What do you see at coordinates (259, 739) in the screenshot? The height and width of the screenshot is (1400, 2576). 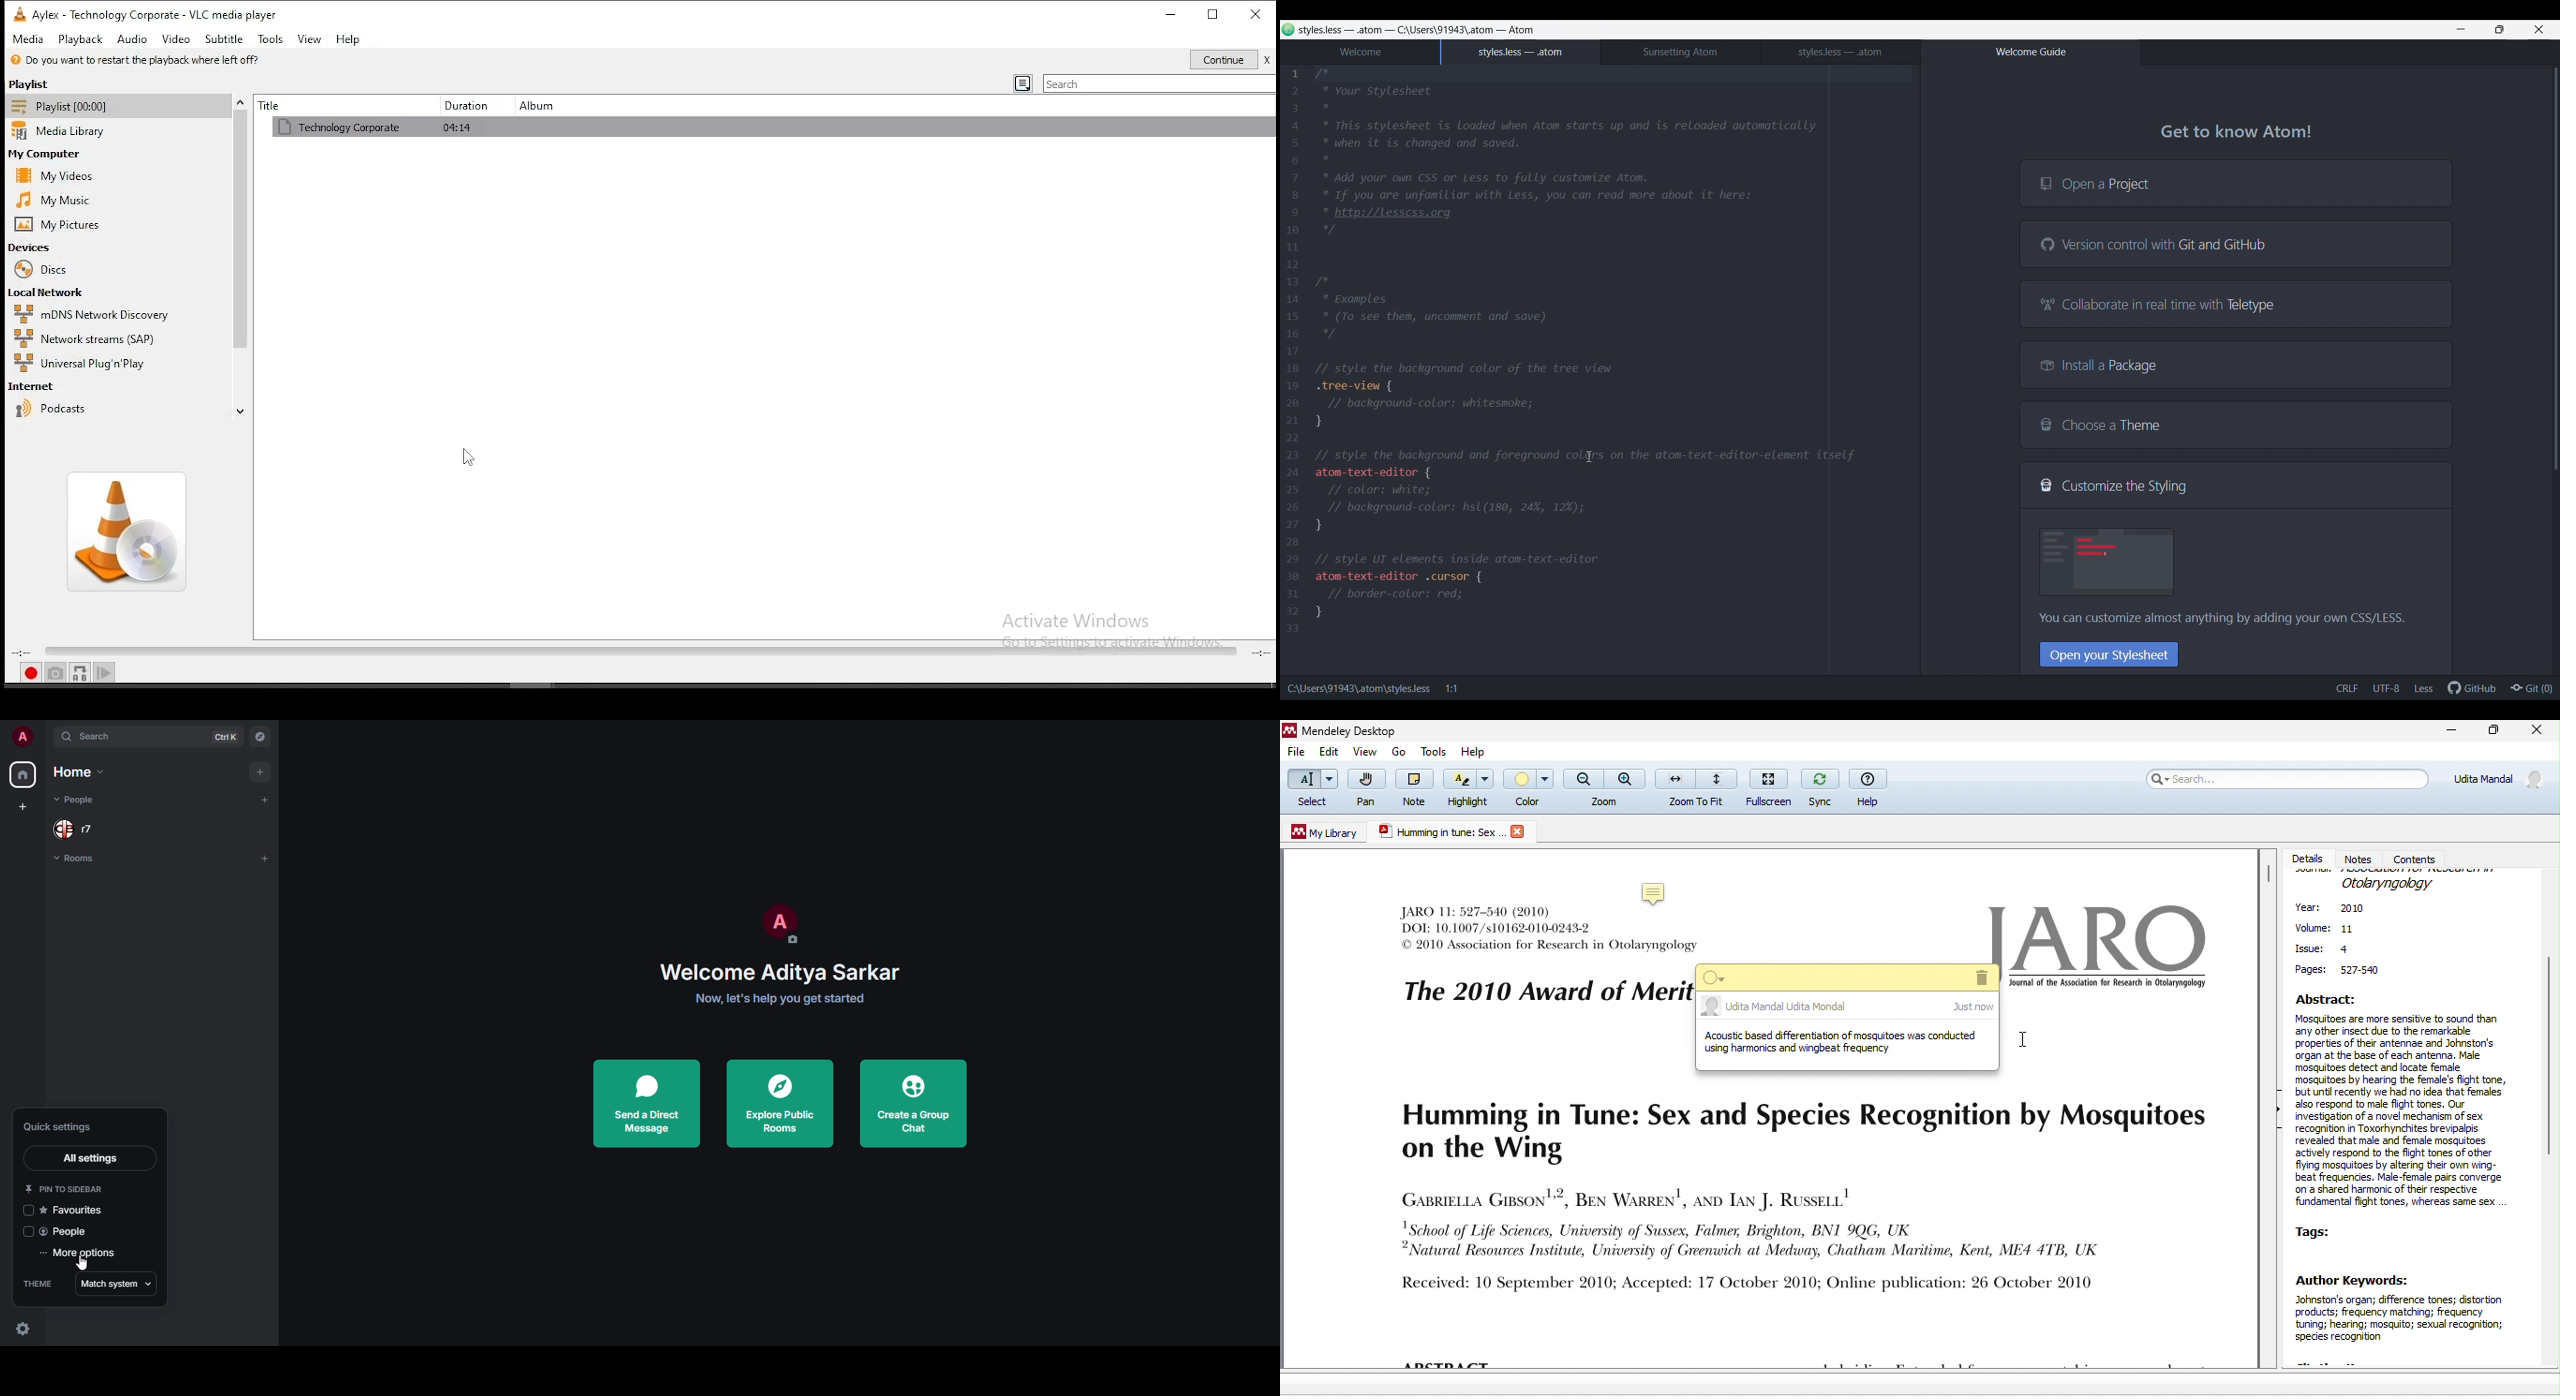 I see `navigator` at bounding box center [259, 739].